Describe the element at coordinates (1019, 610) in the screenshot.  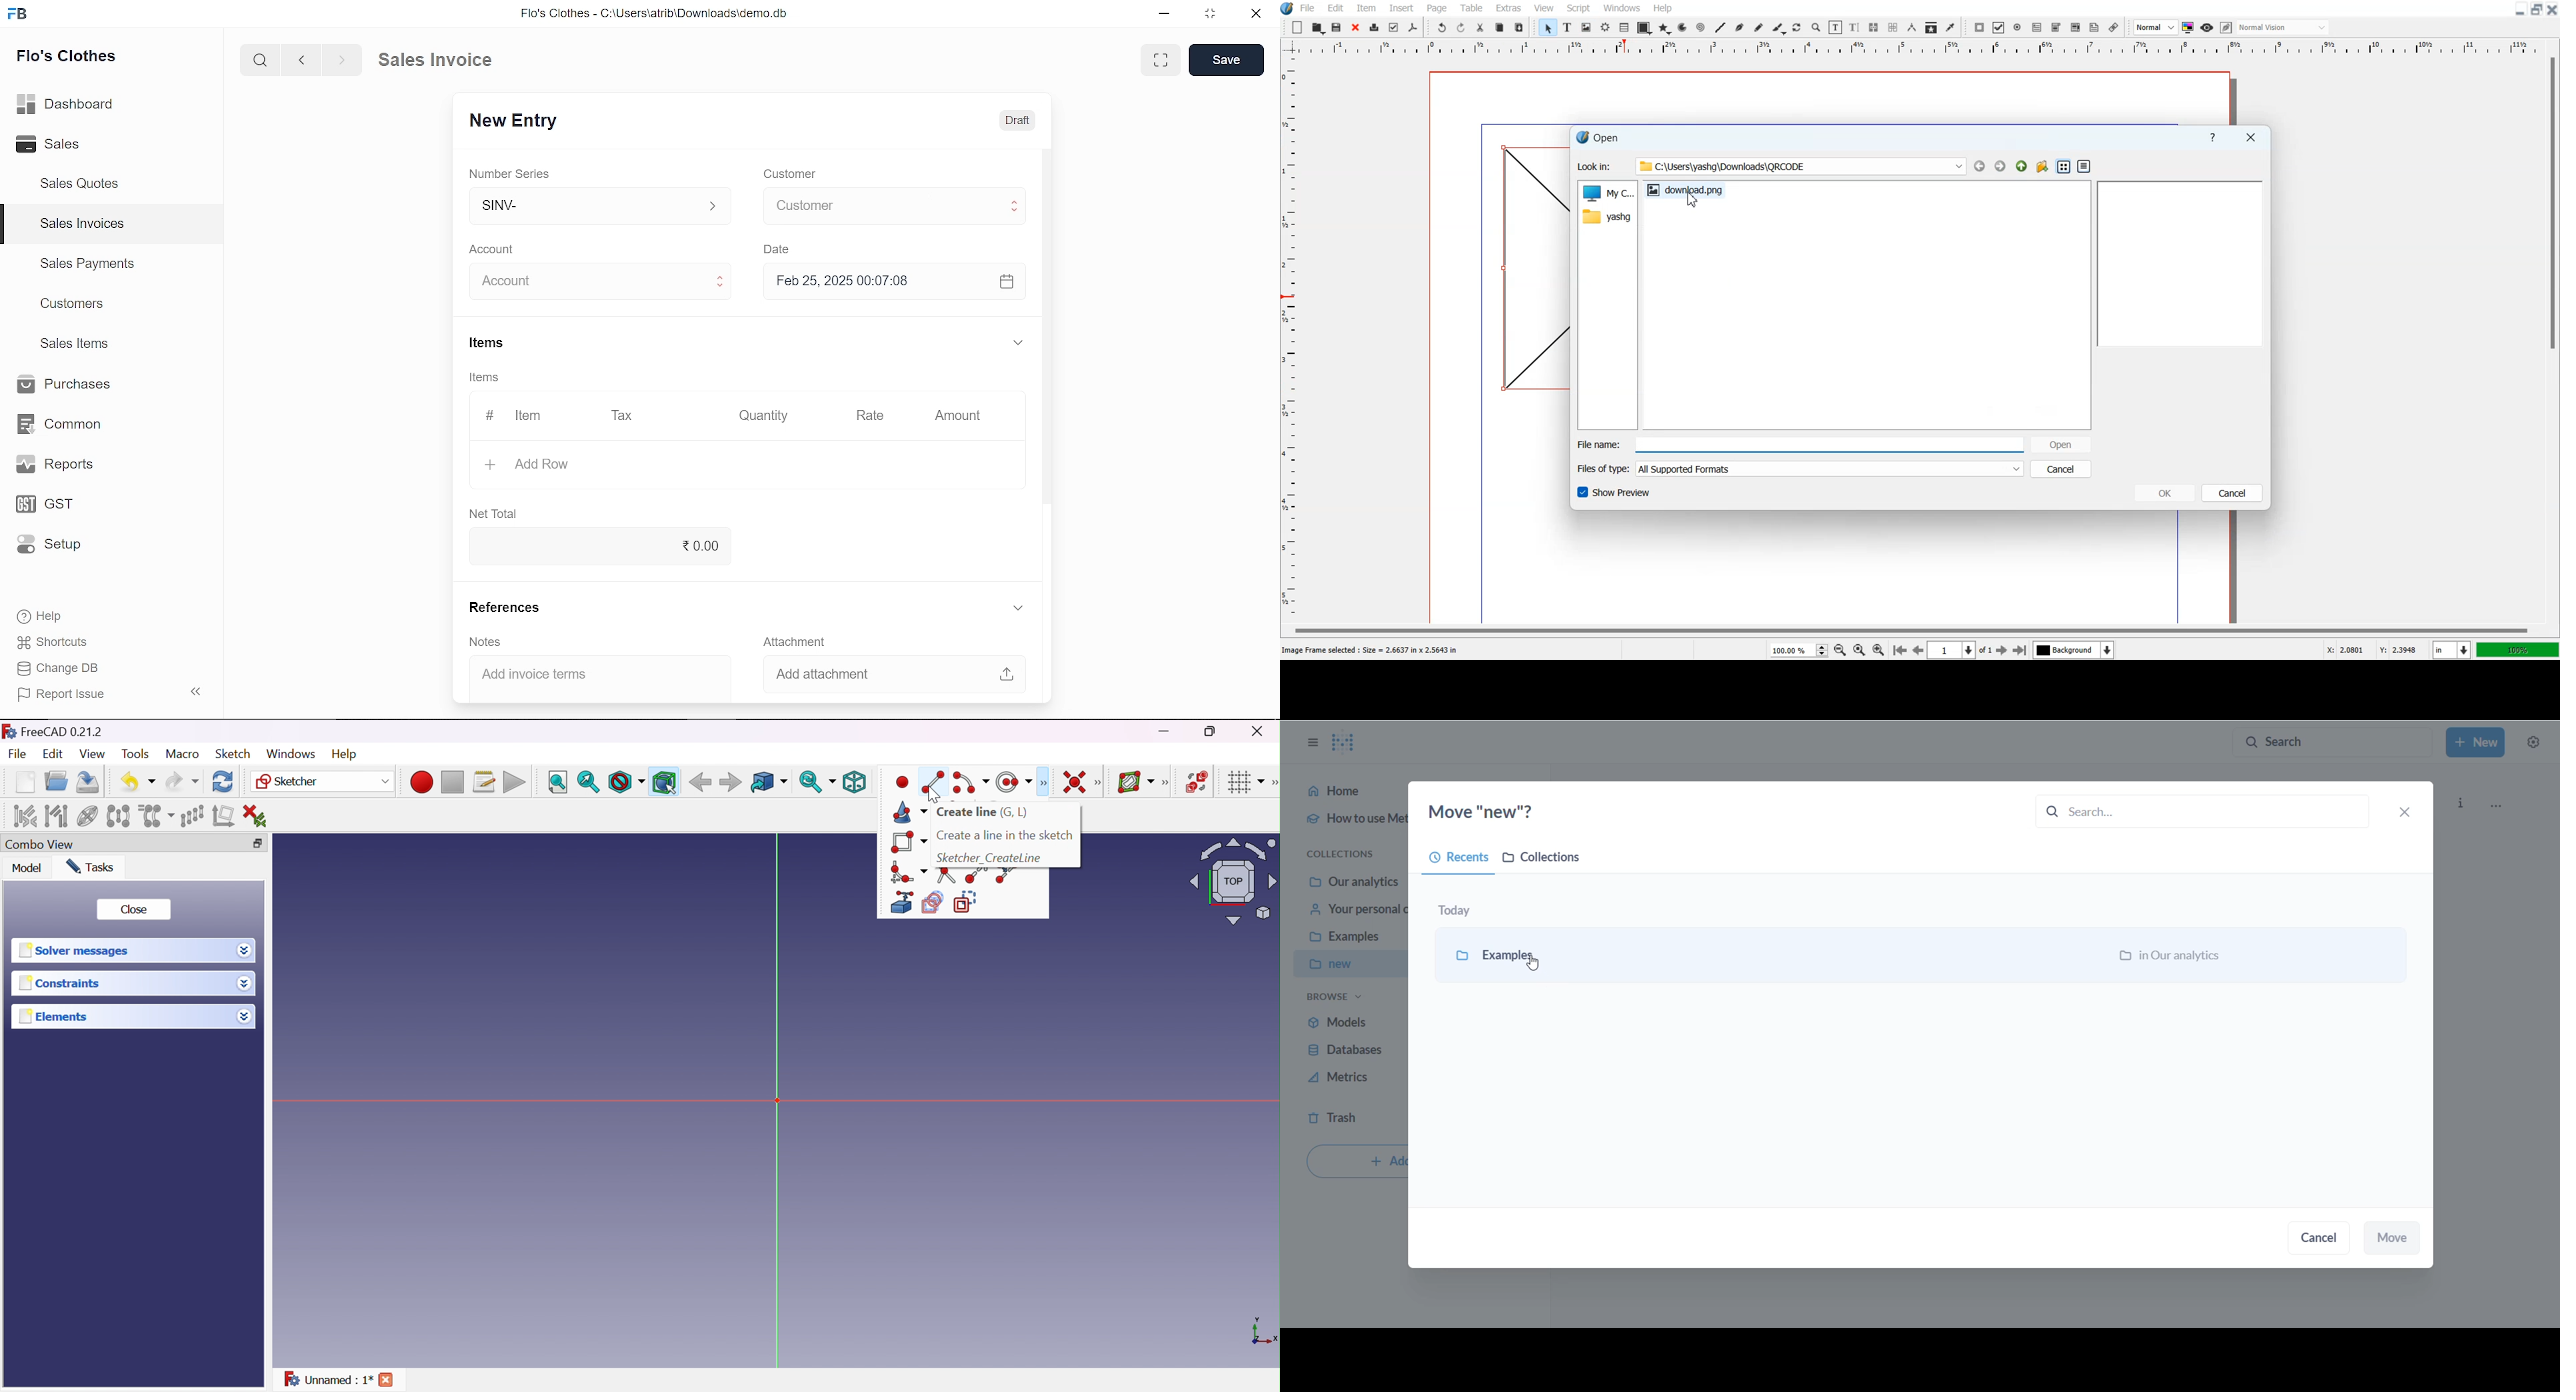
I see `expand` at that location.